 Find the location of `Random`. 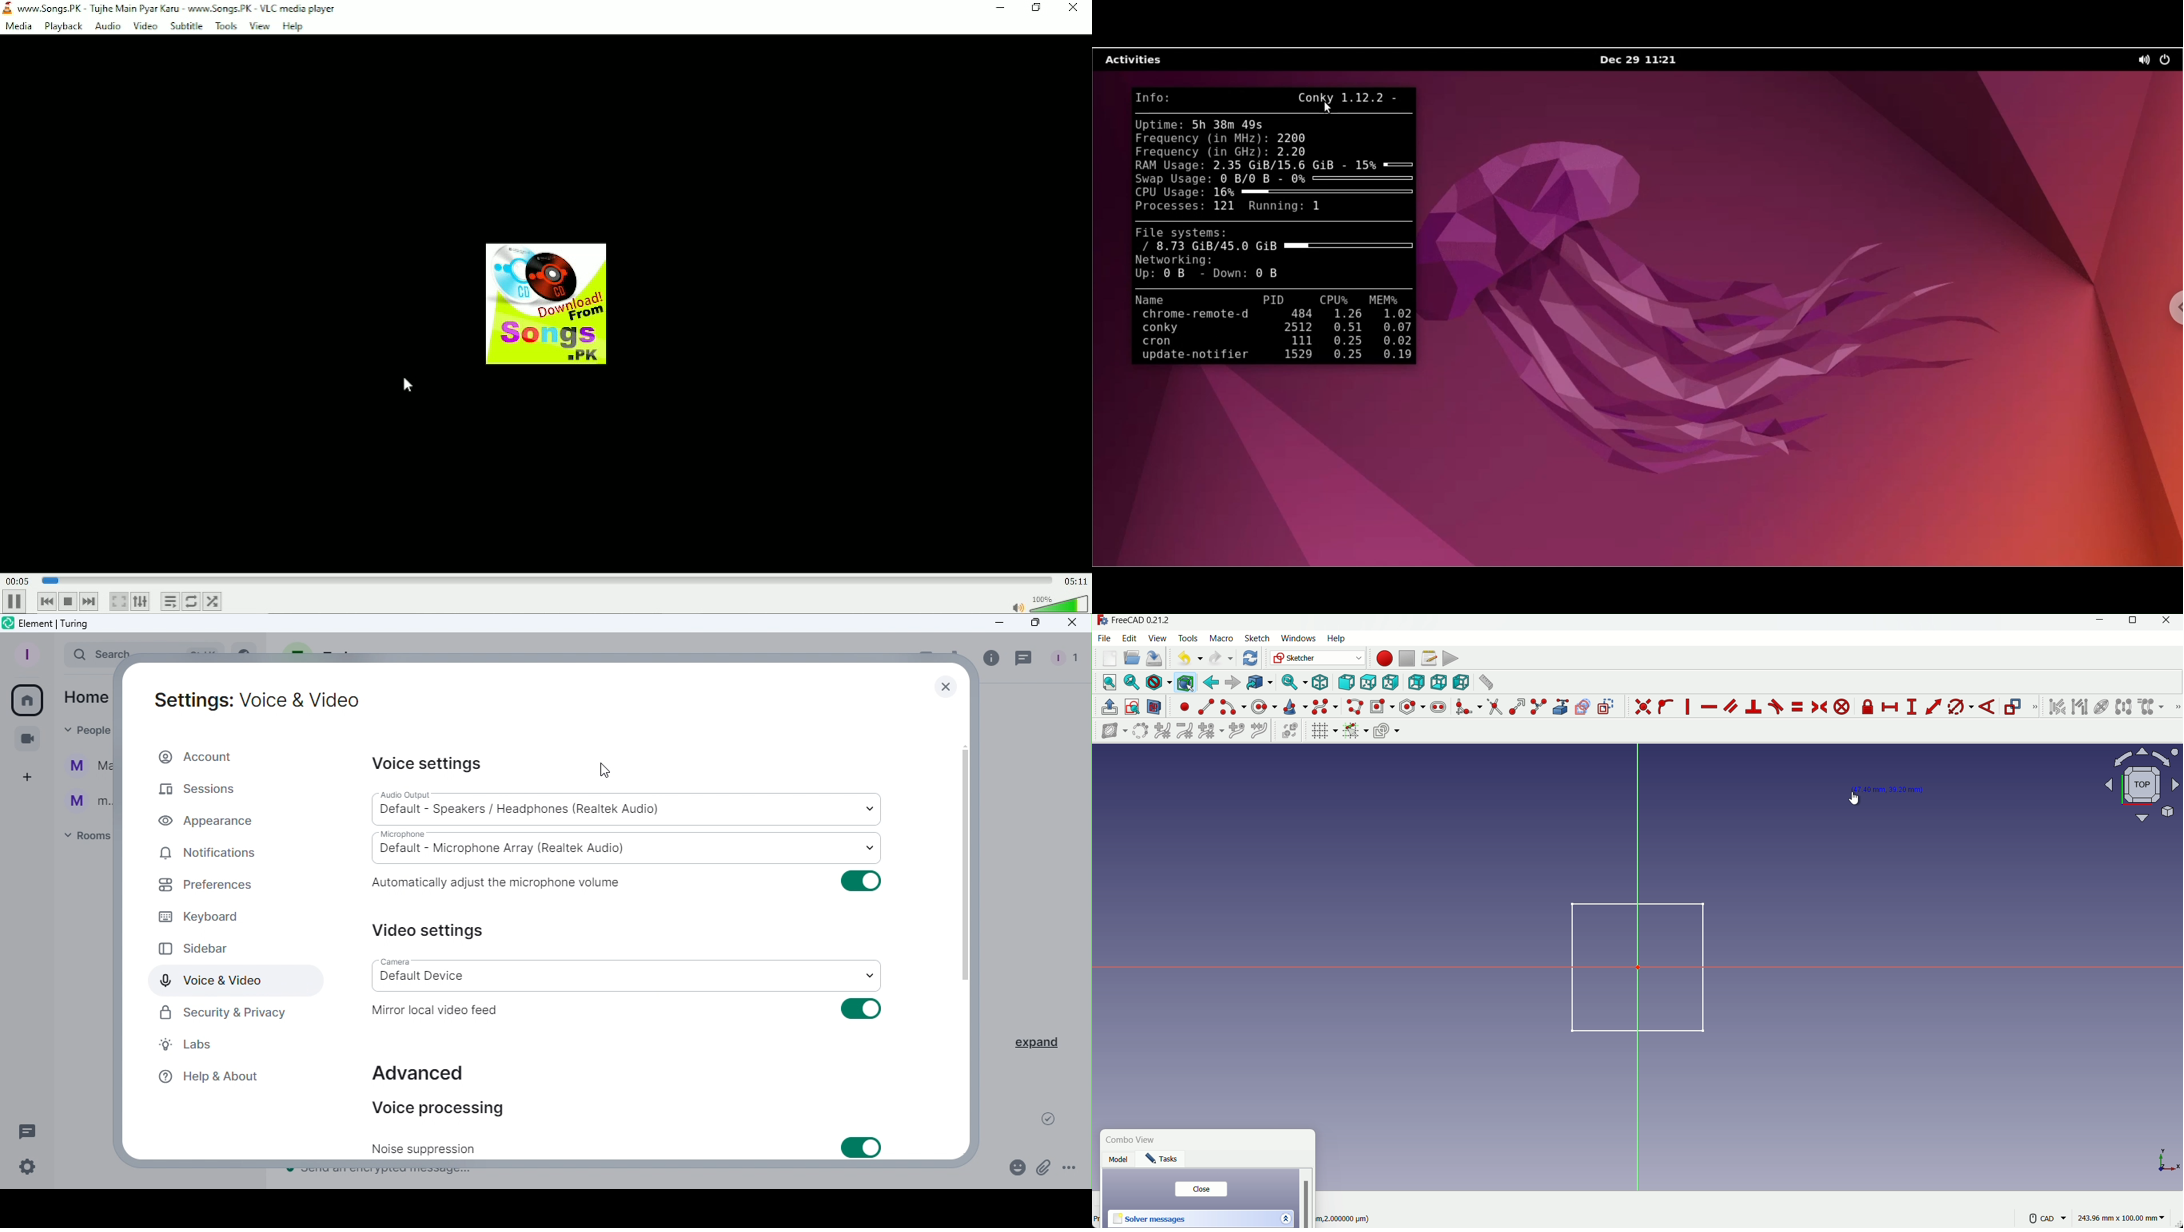

Random is located at coordinates (213, 602).